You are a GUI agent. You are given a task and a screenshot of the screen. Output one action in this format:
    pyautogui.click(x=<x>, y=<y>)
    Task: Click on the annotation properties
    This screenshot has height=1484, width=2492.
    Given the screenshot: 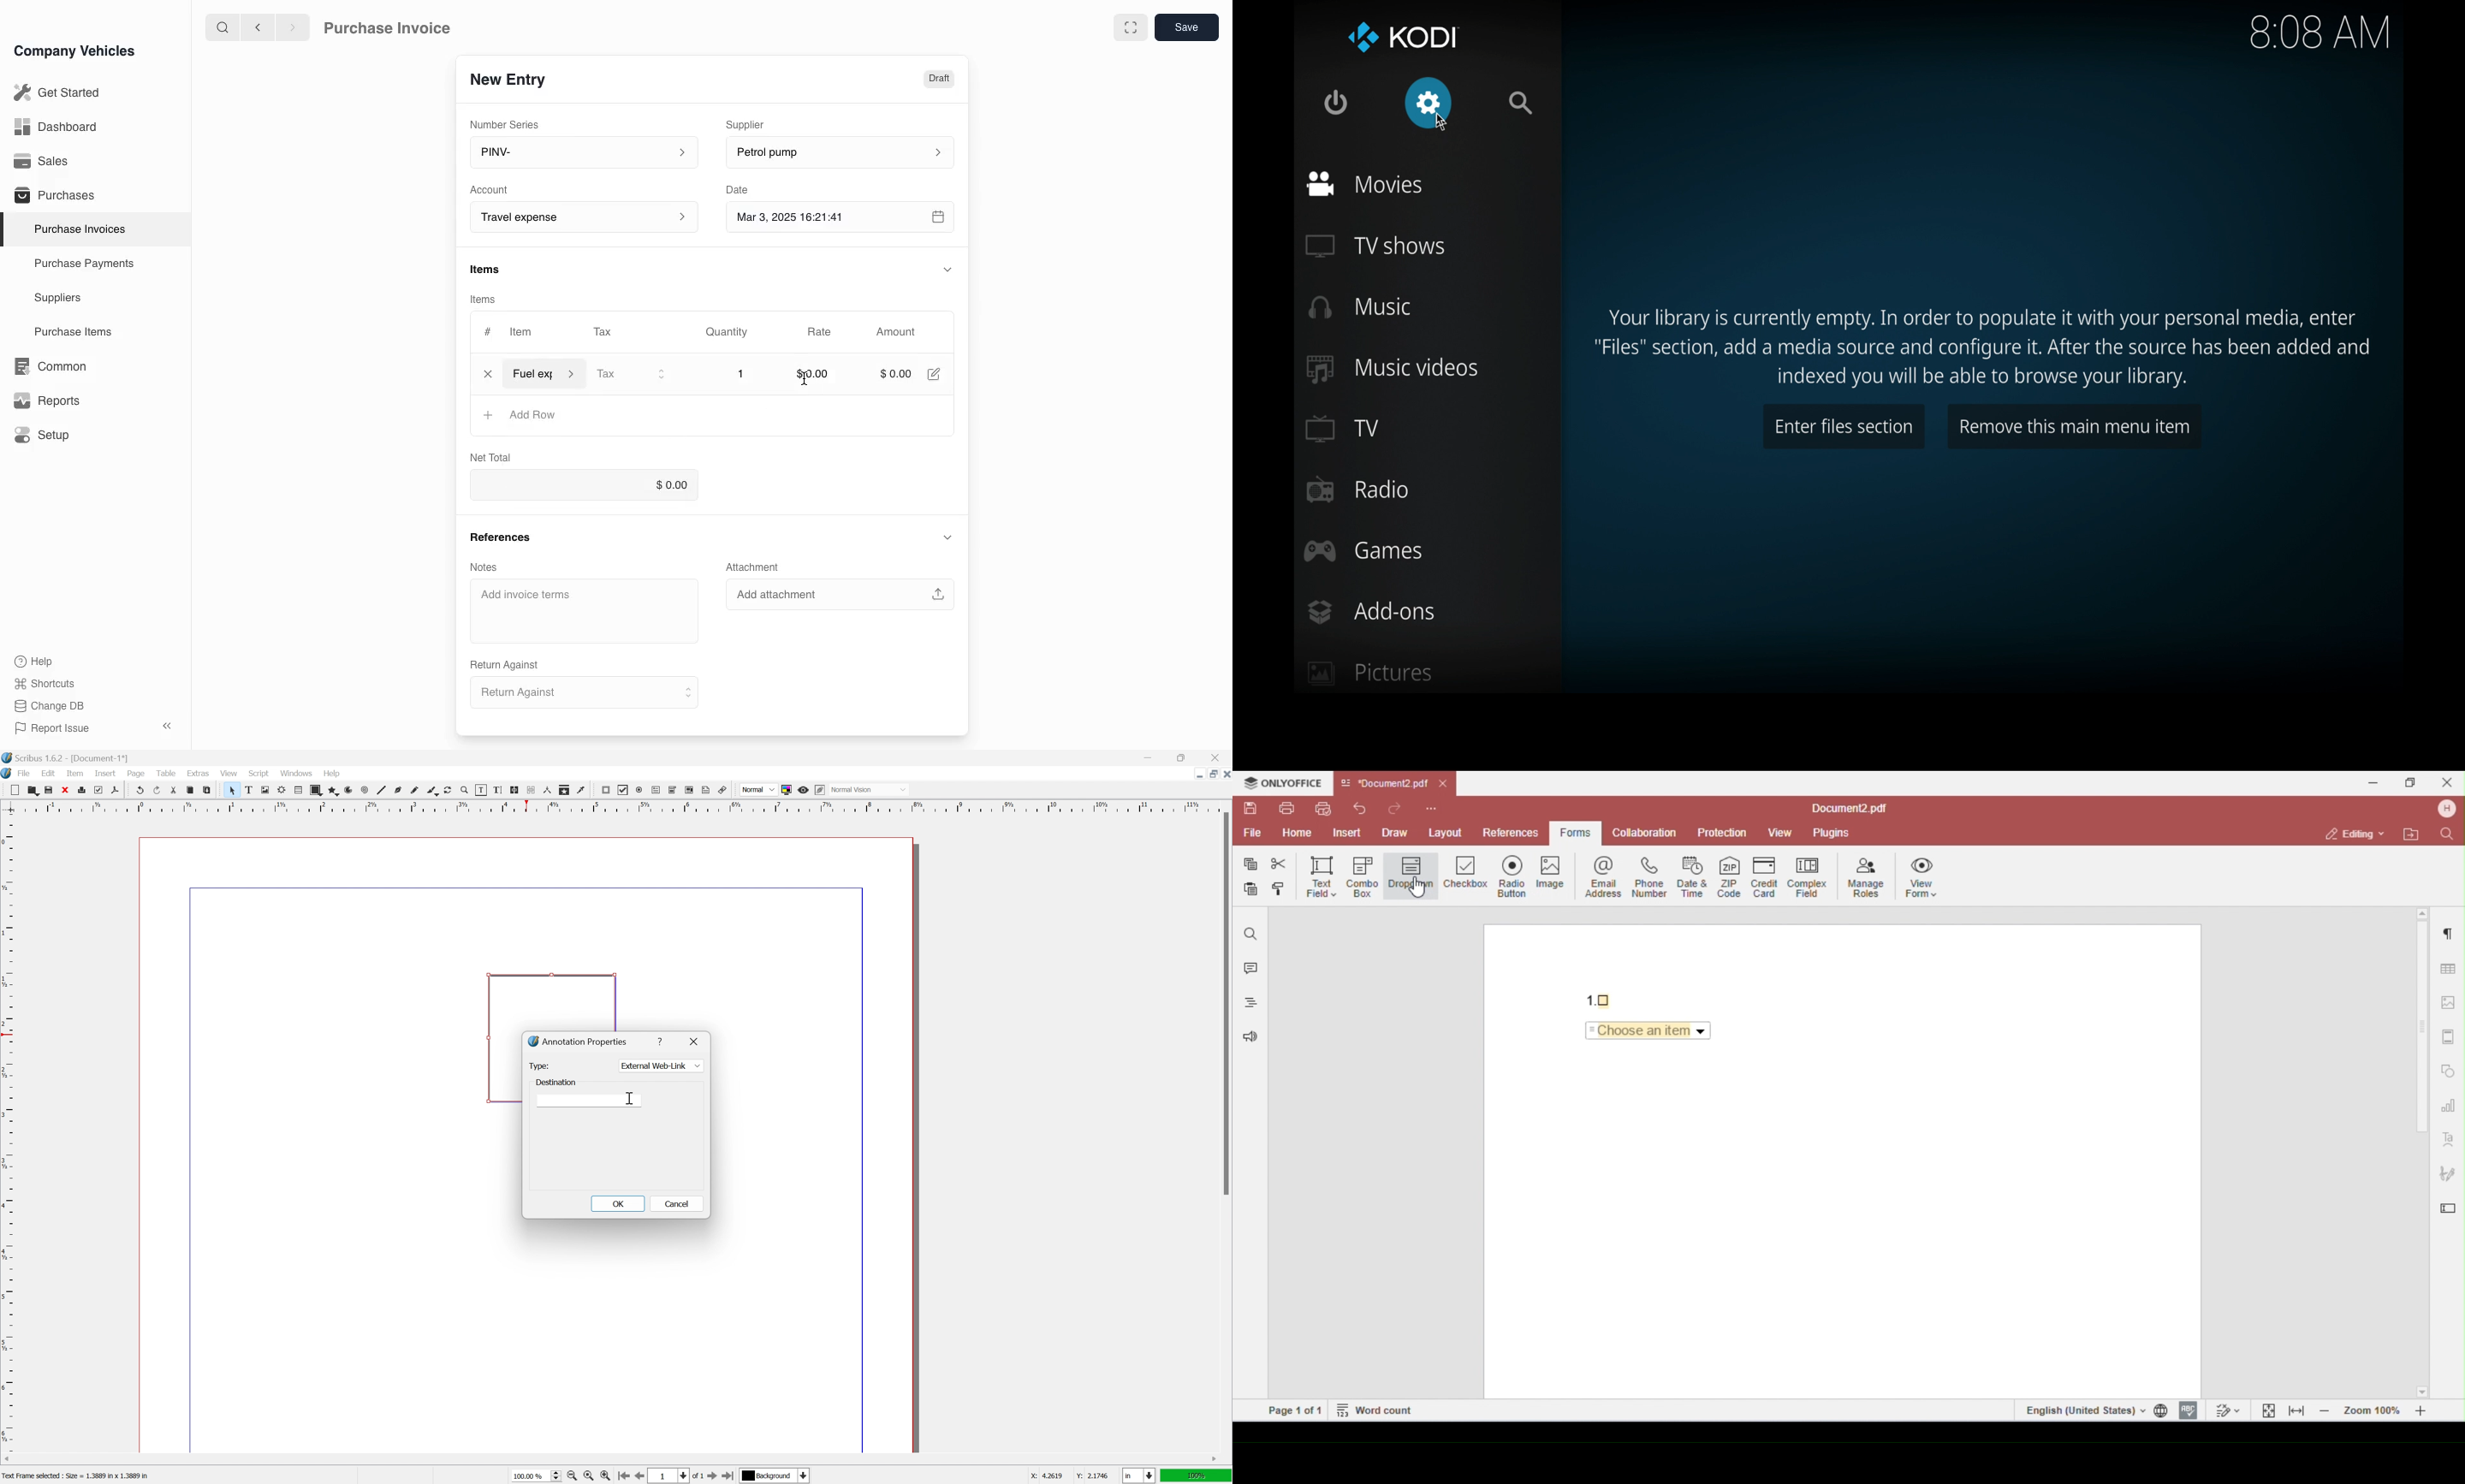 What is the action you would take?
    pyautogui.click(x=578, y=1041)
    